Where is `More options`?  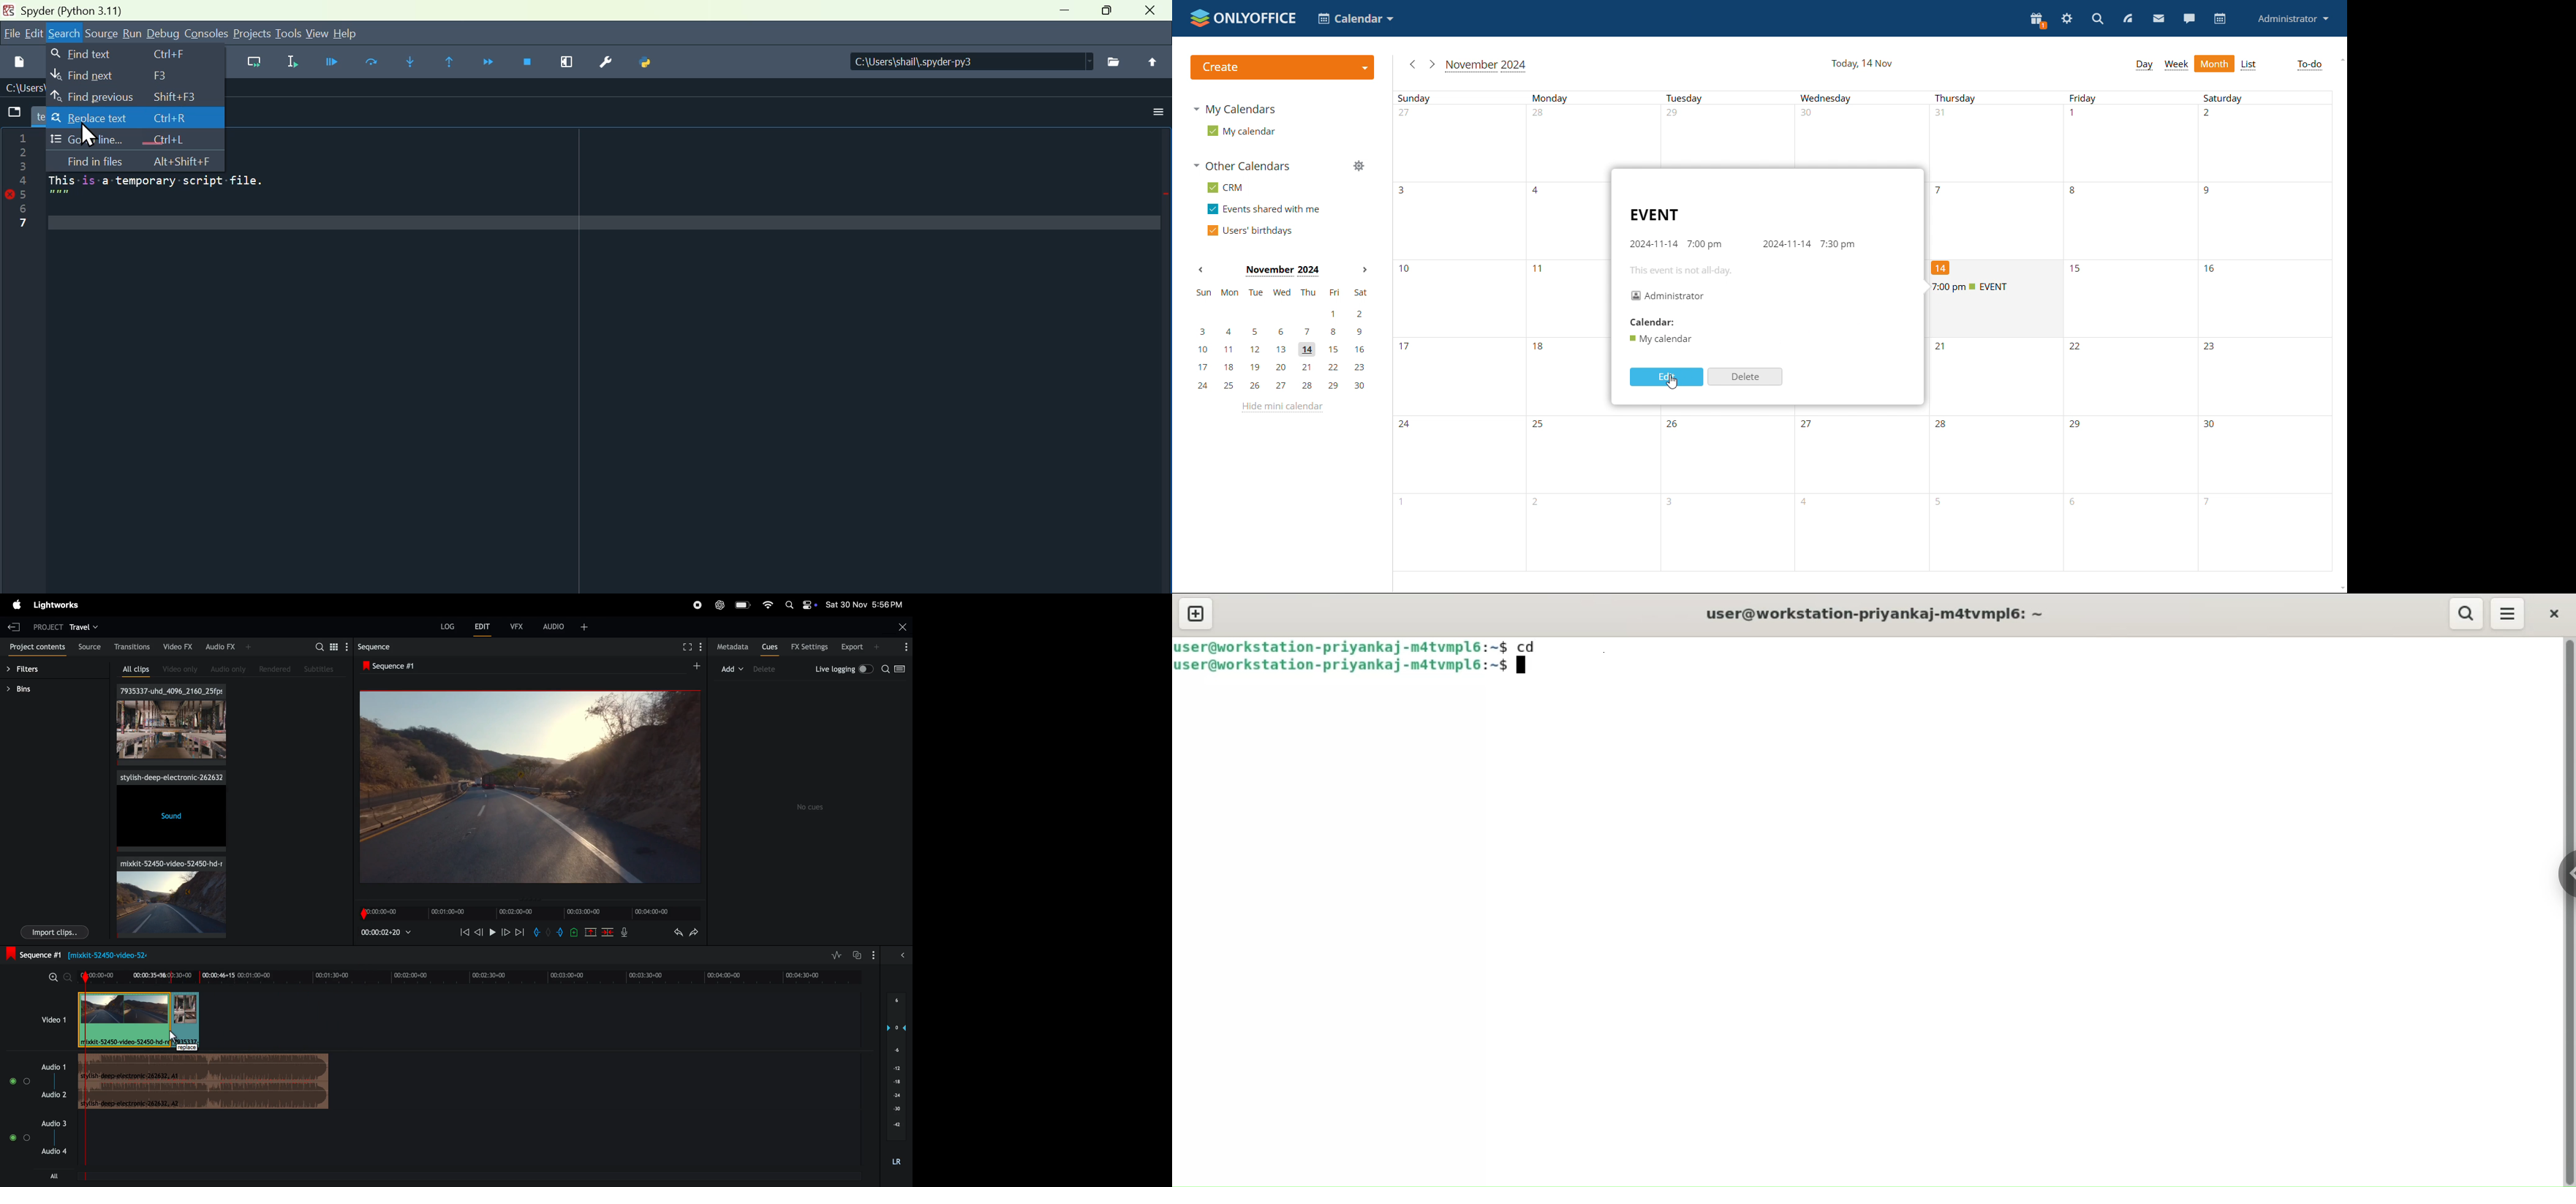 More options is located at coordinates (1151, 114).